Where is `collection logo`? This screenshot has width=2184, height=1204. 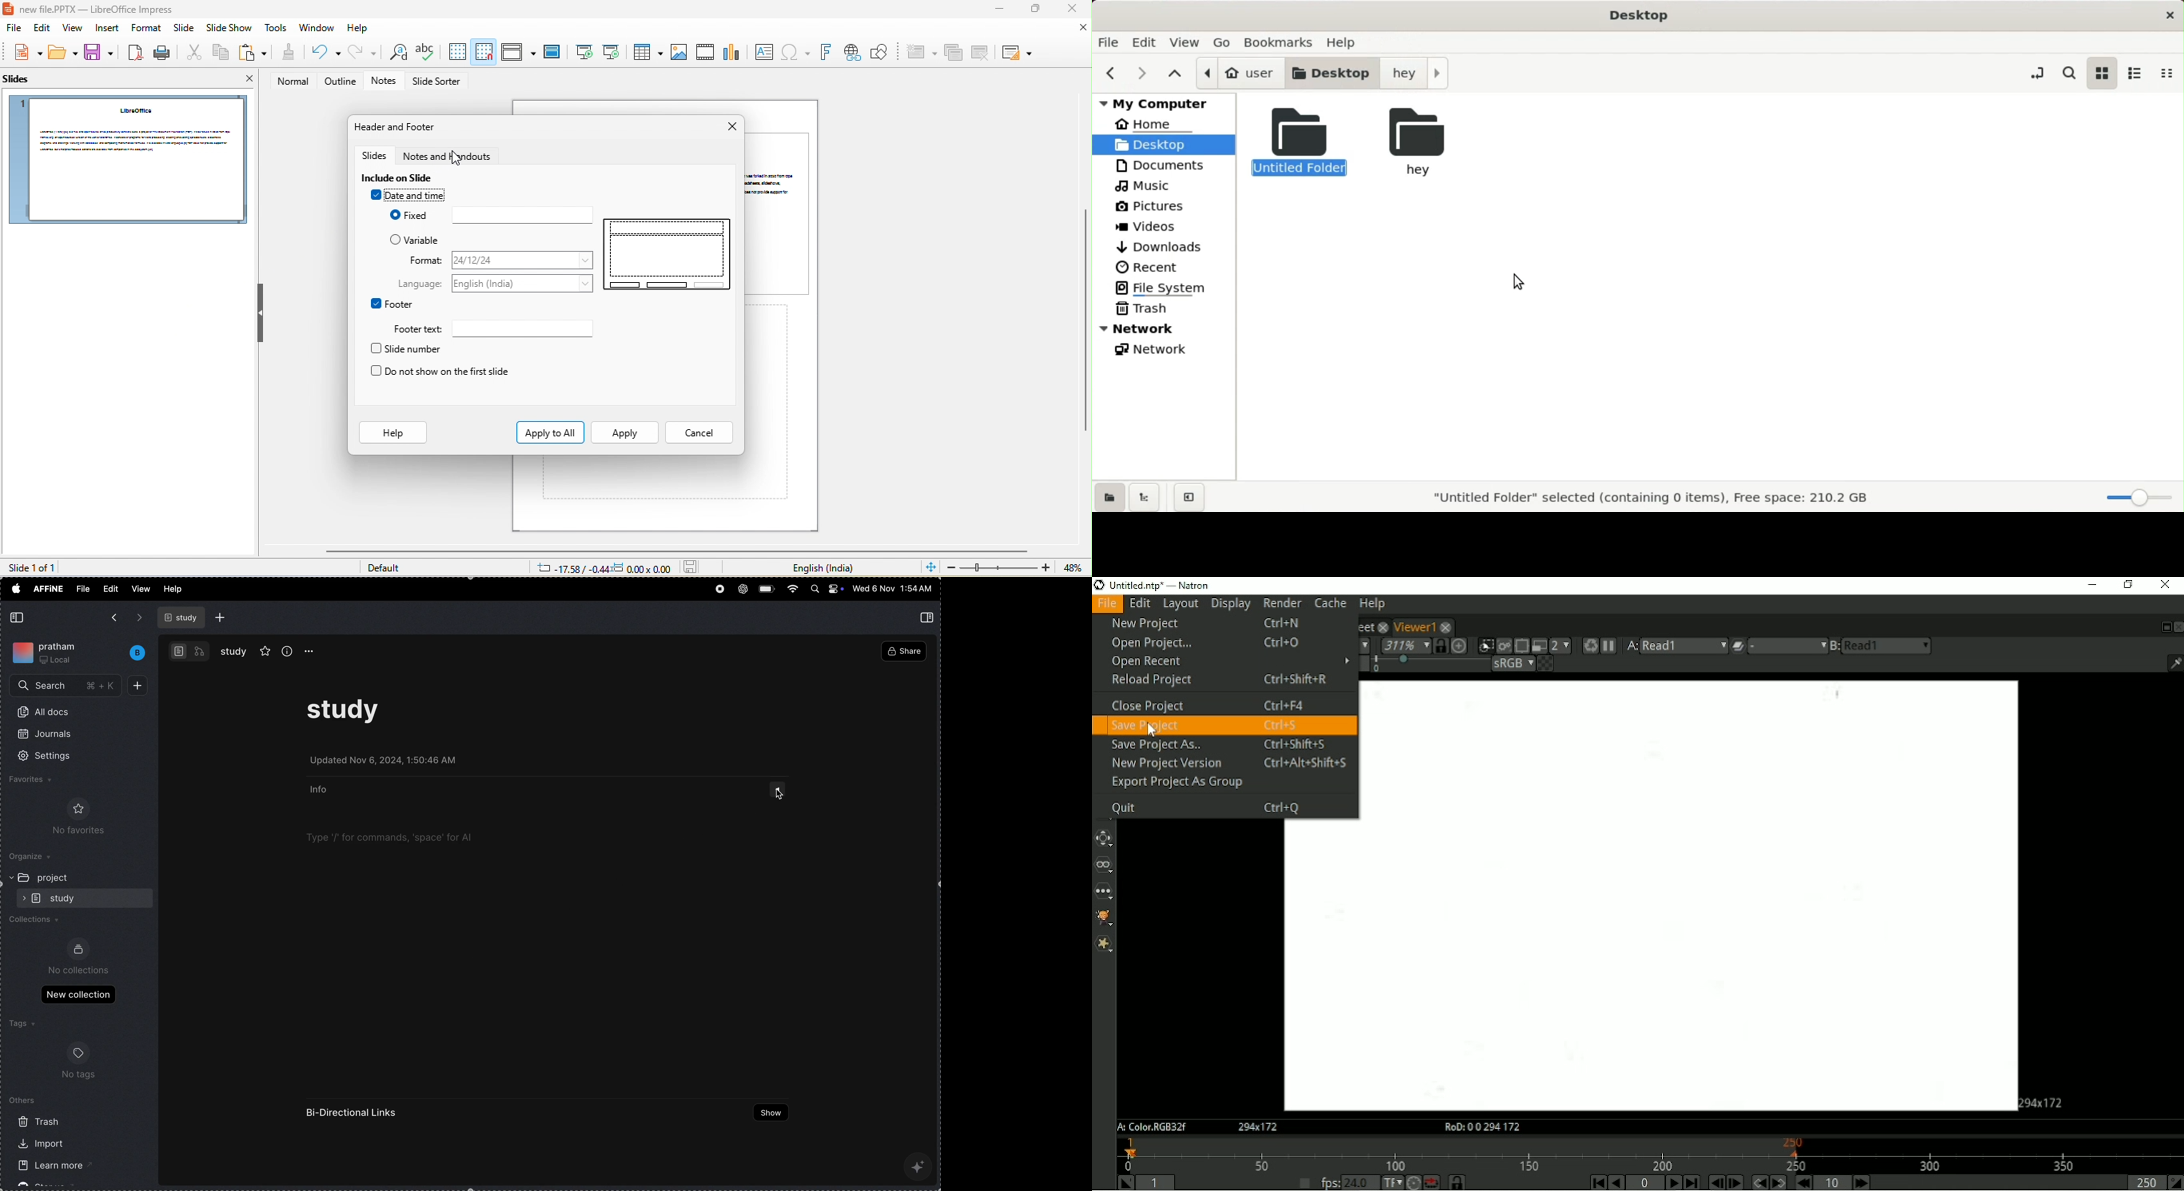
collection logo is located at coordinates (78, 949).